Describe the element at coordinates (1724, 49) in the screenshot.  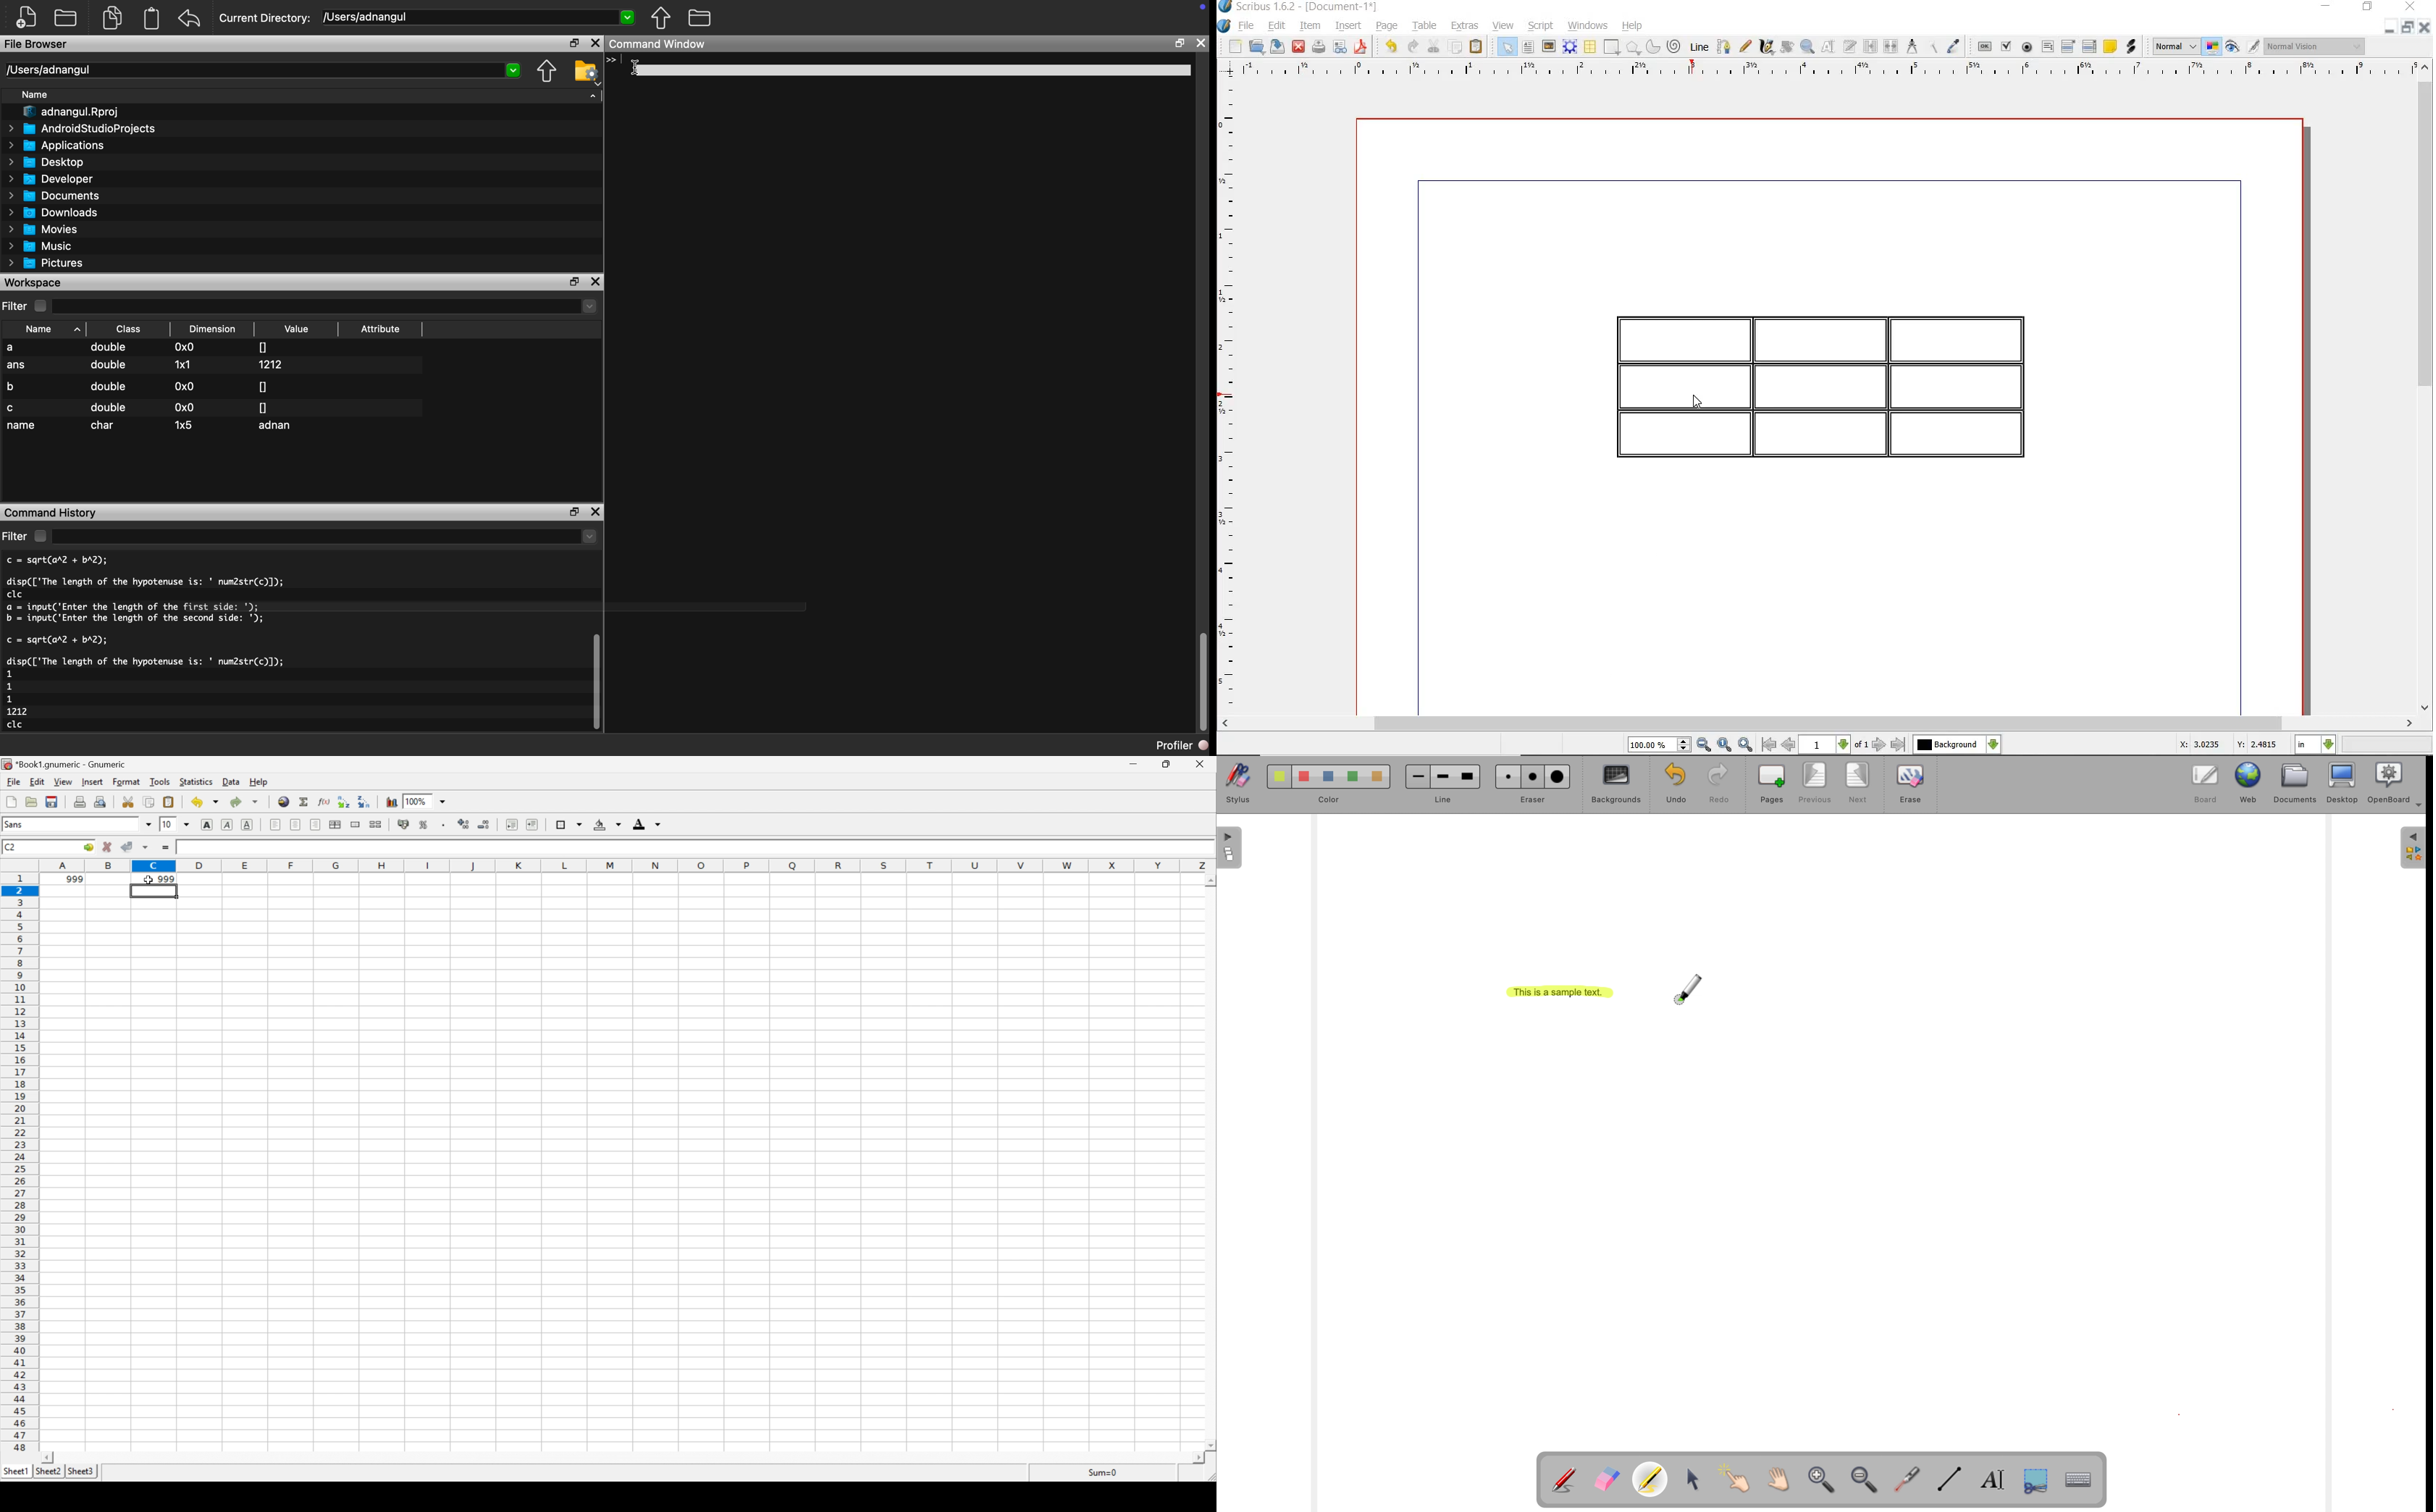
I see `bezier curve` at that location.